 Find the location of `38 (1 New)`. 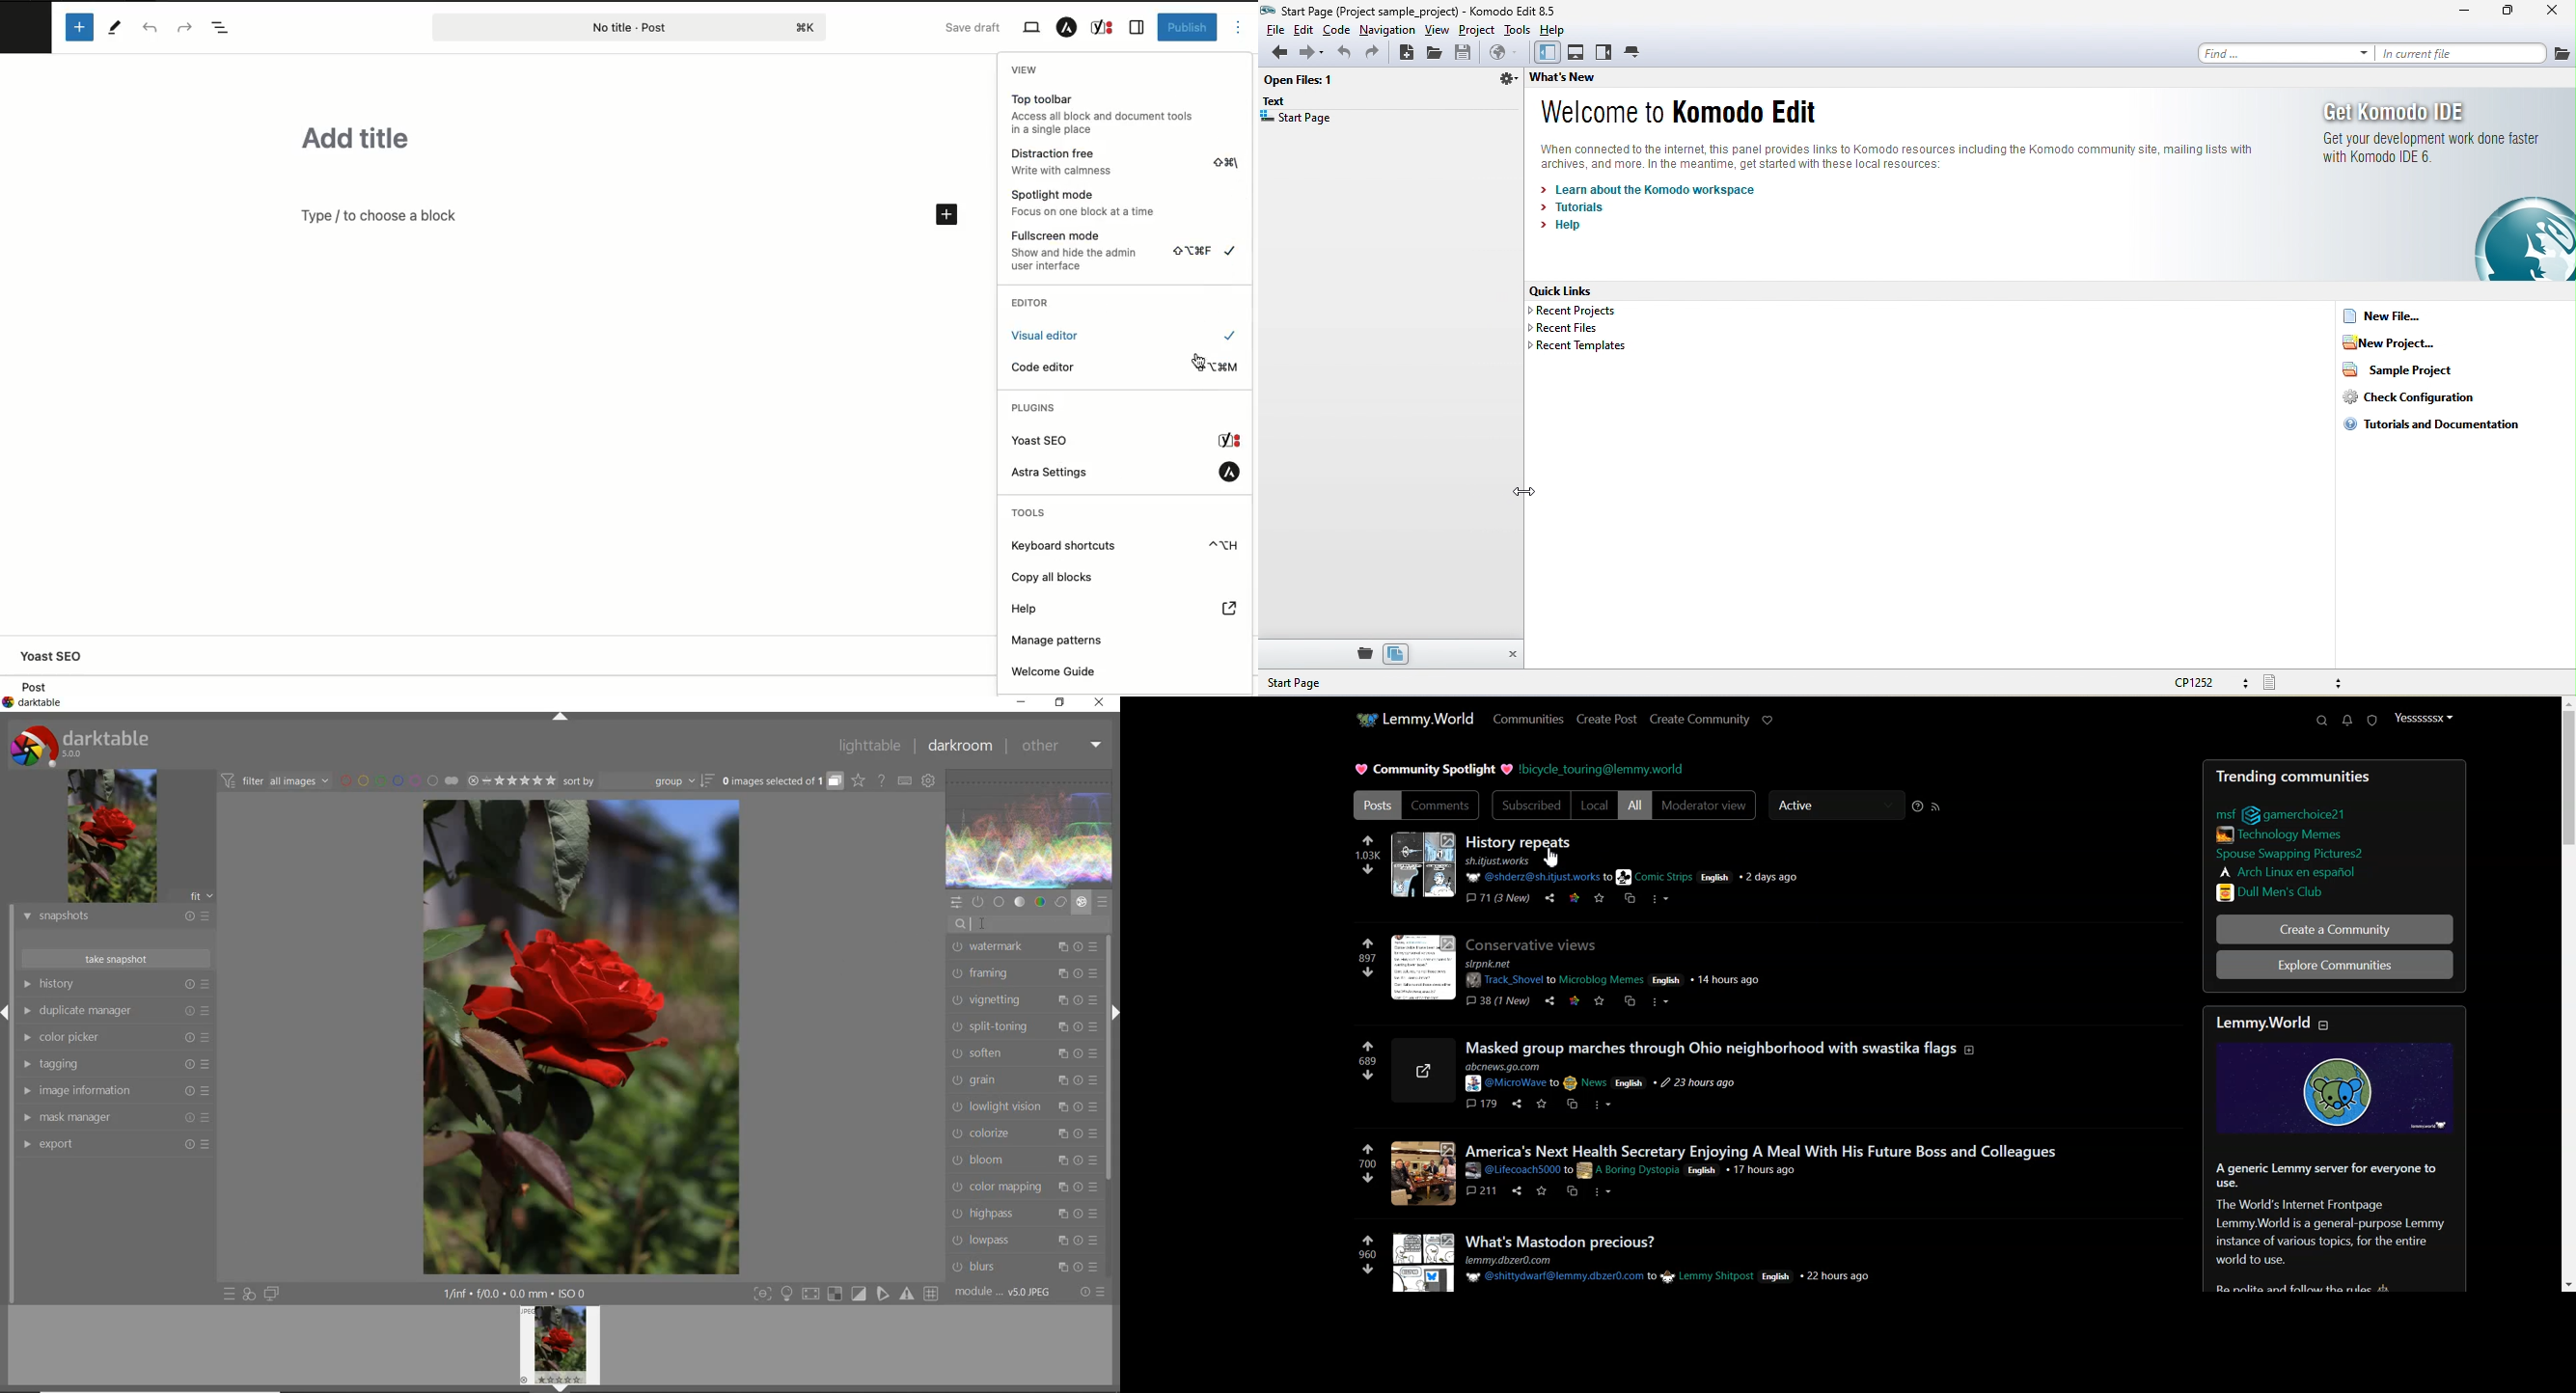

38 (1 New) is located at coordinates (1498, 1001).